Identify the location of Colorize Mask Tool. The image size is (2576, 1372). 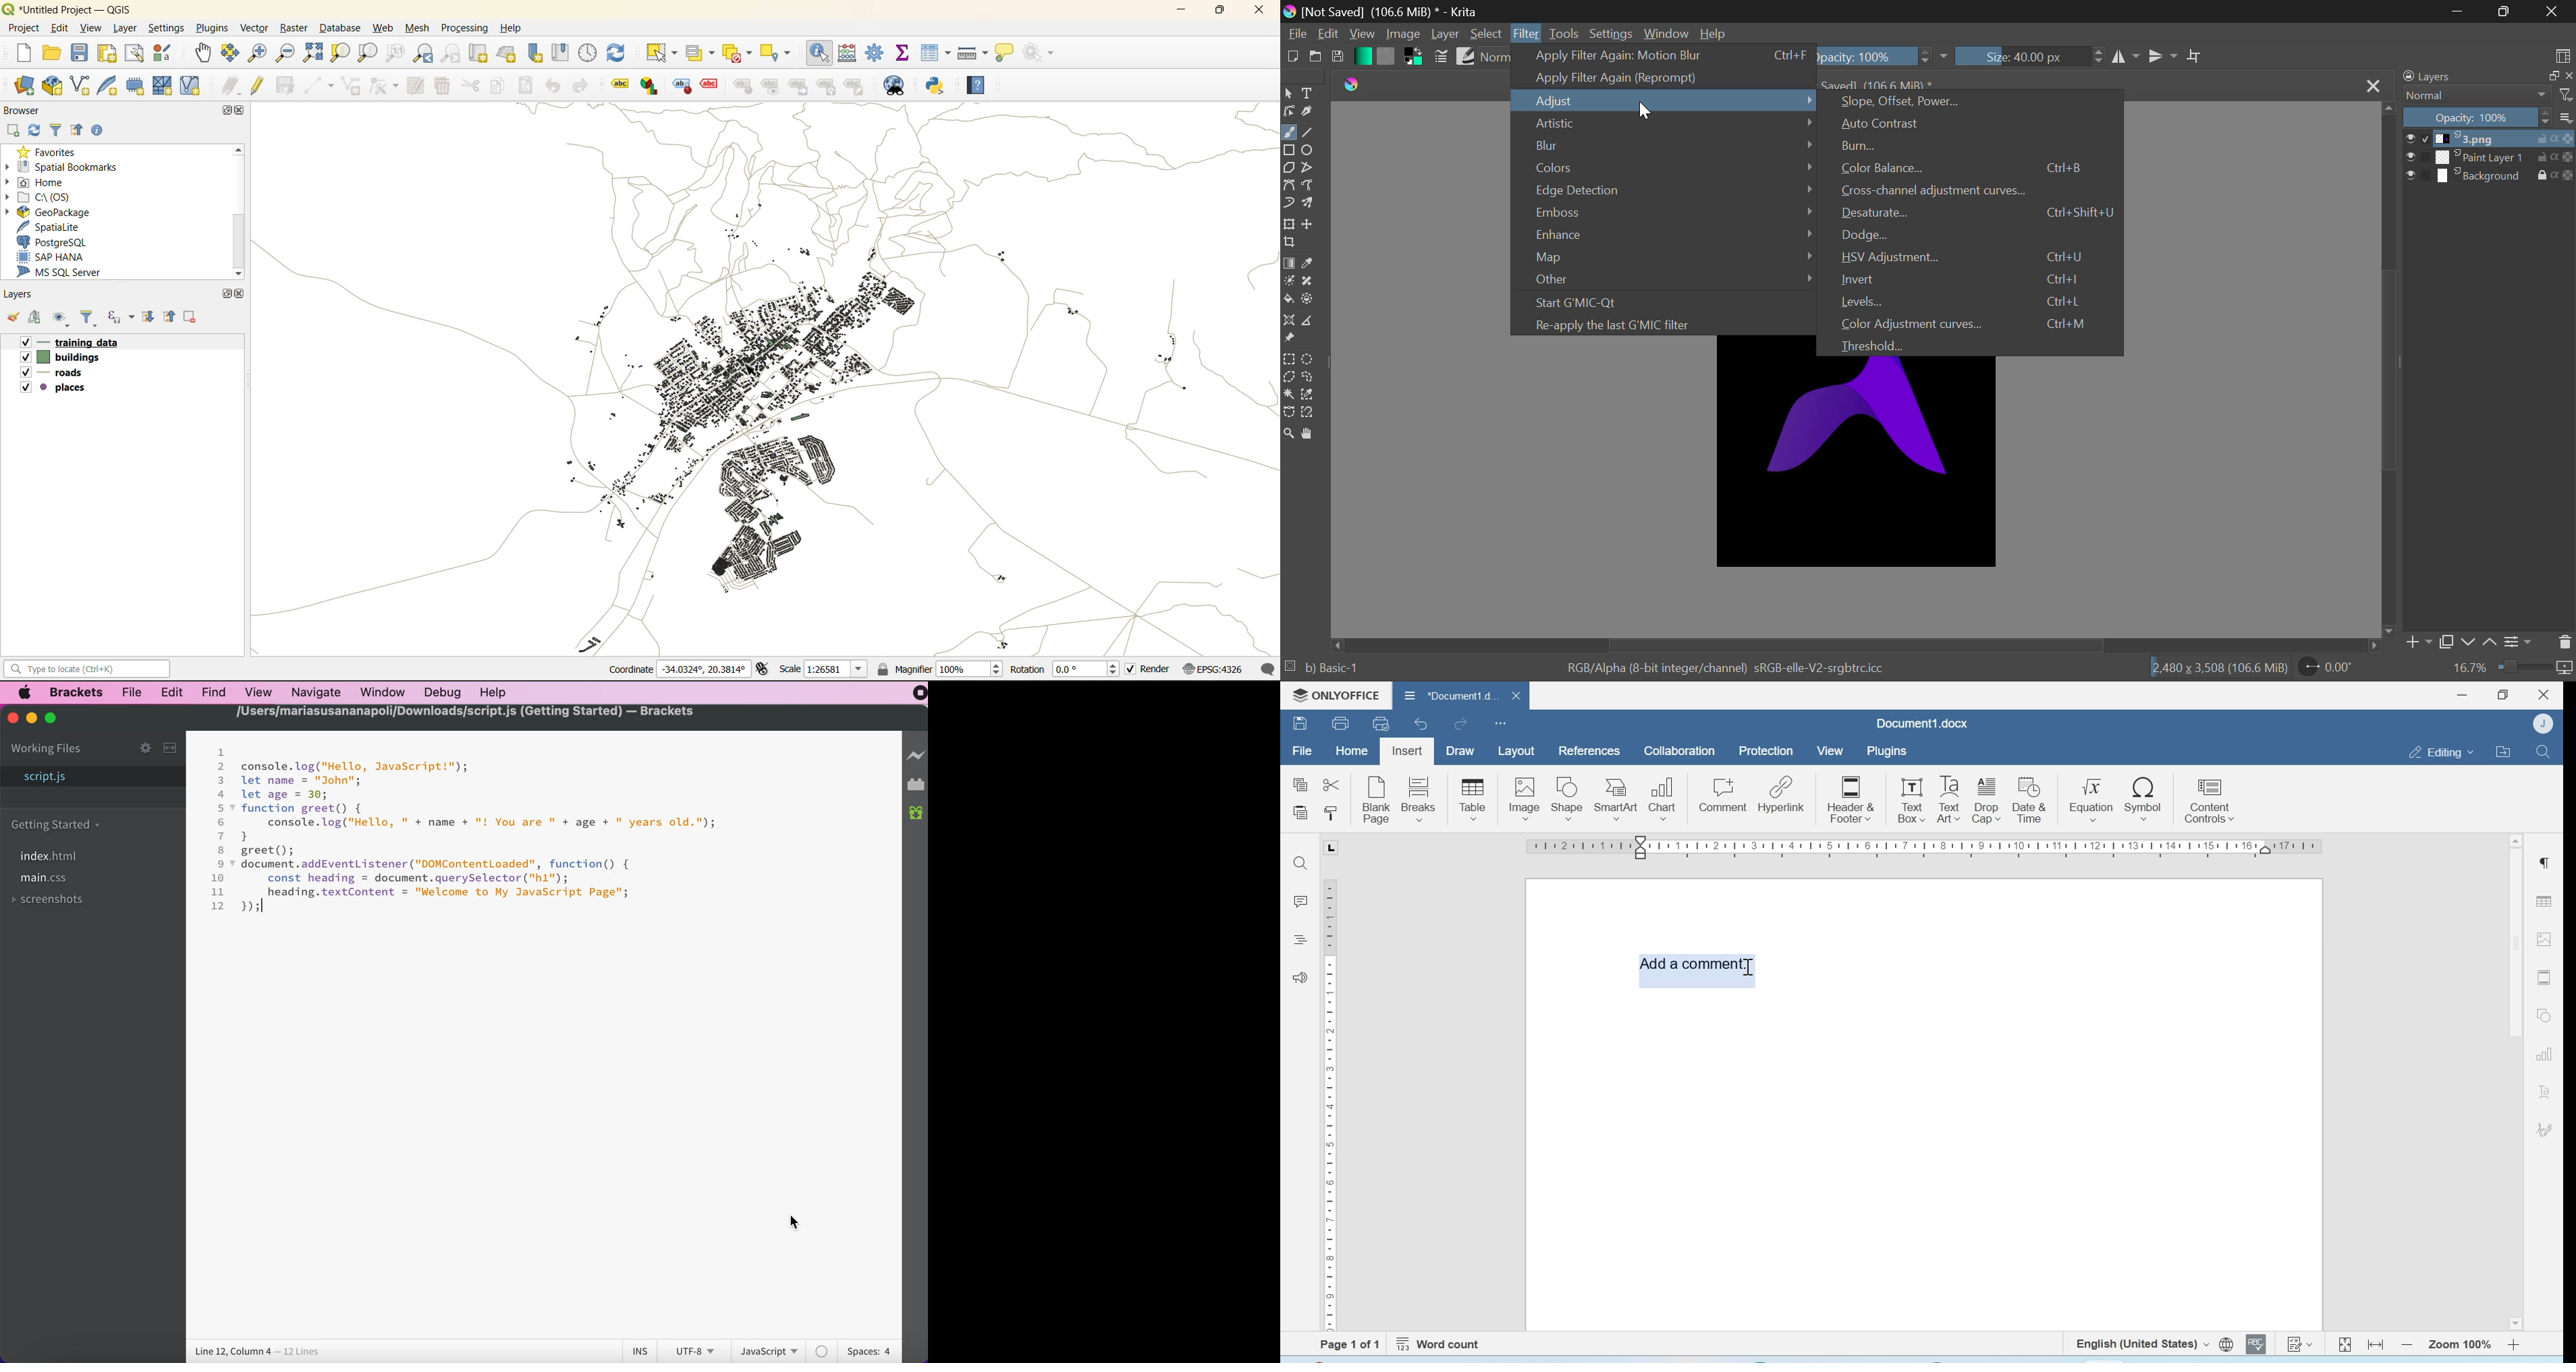
(1290, 282).